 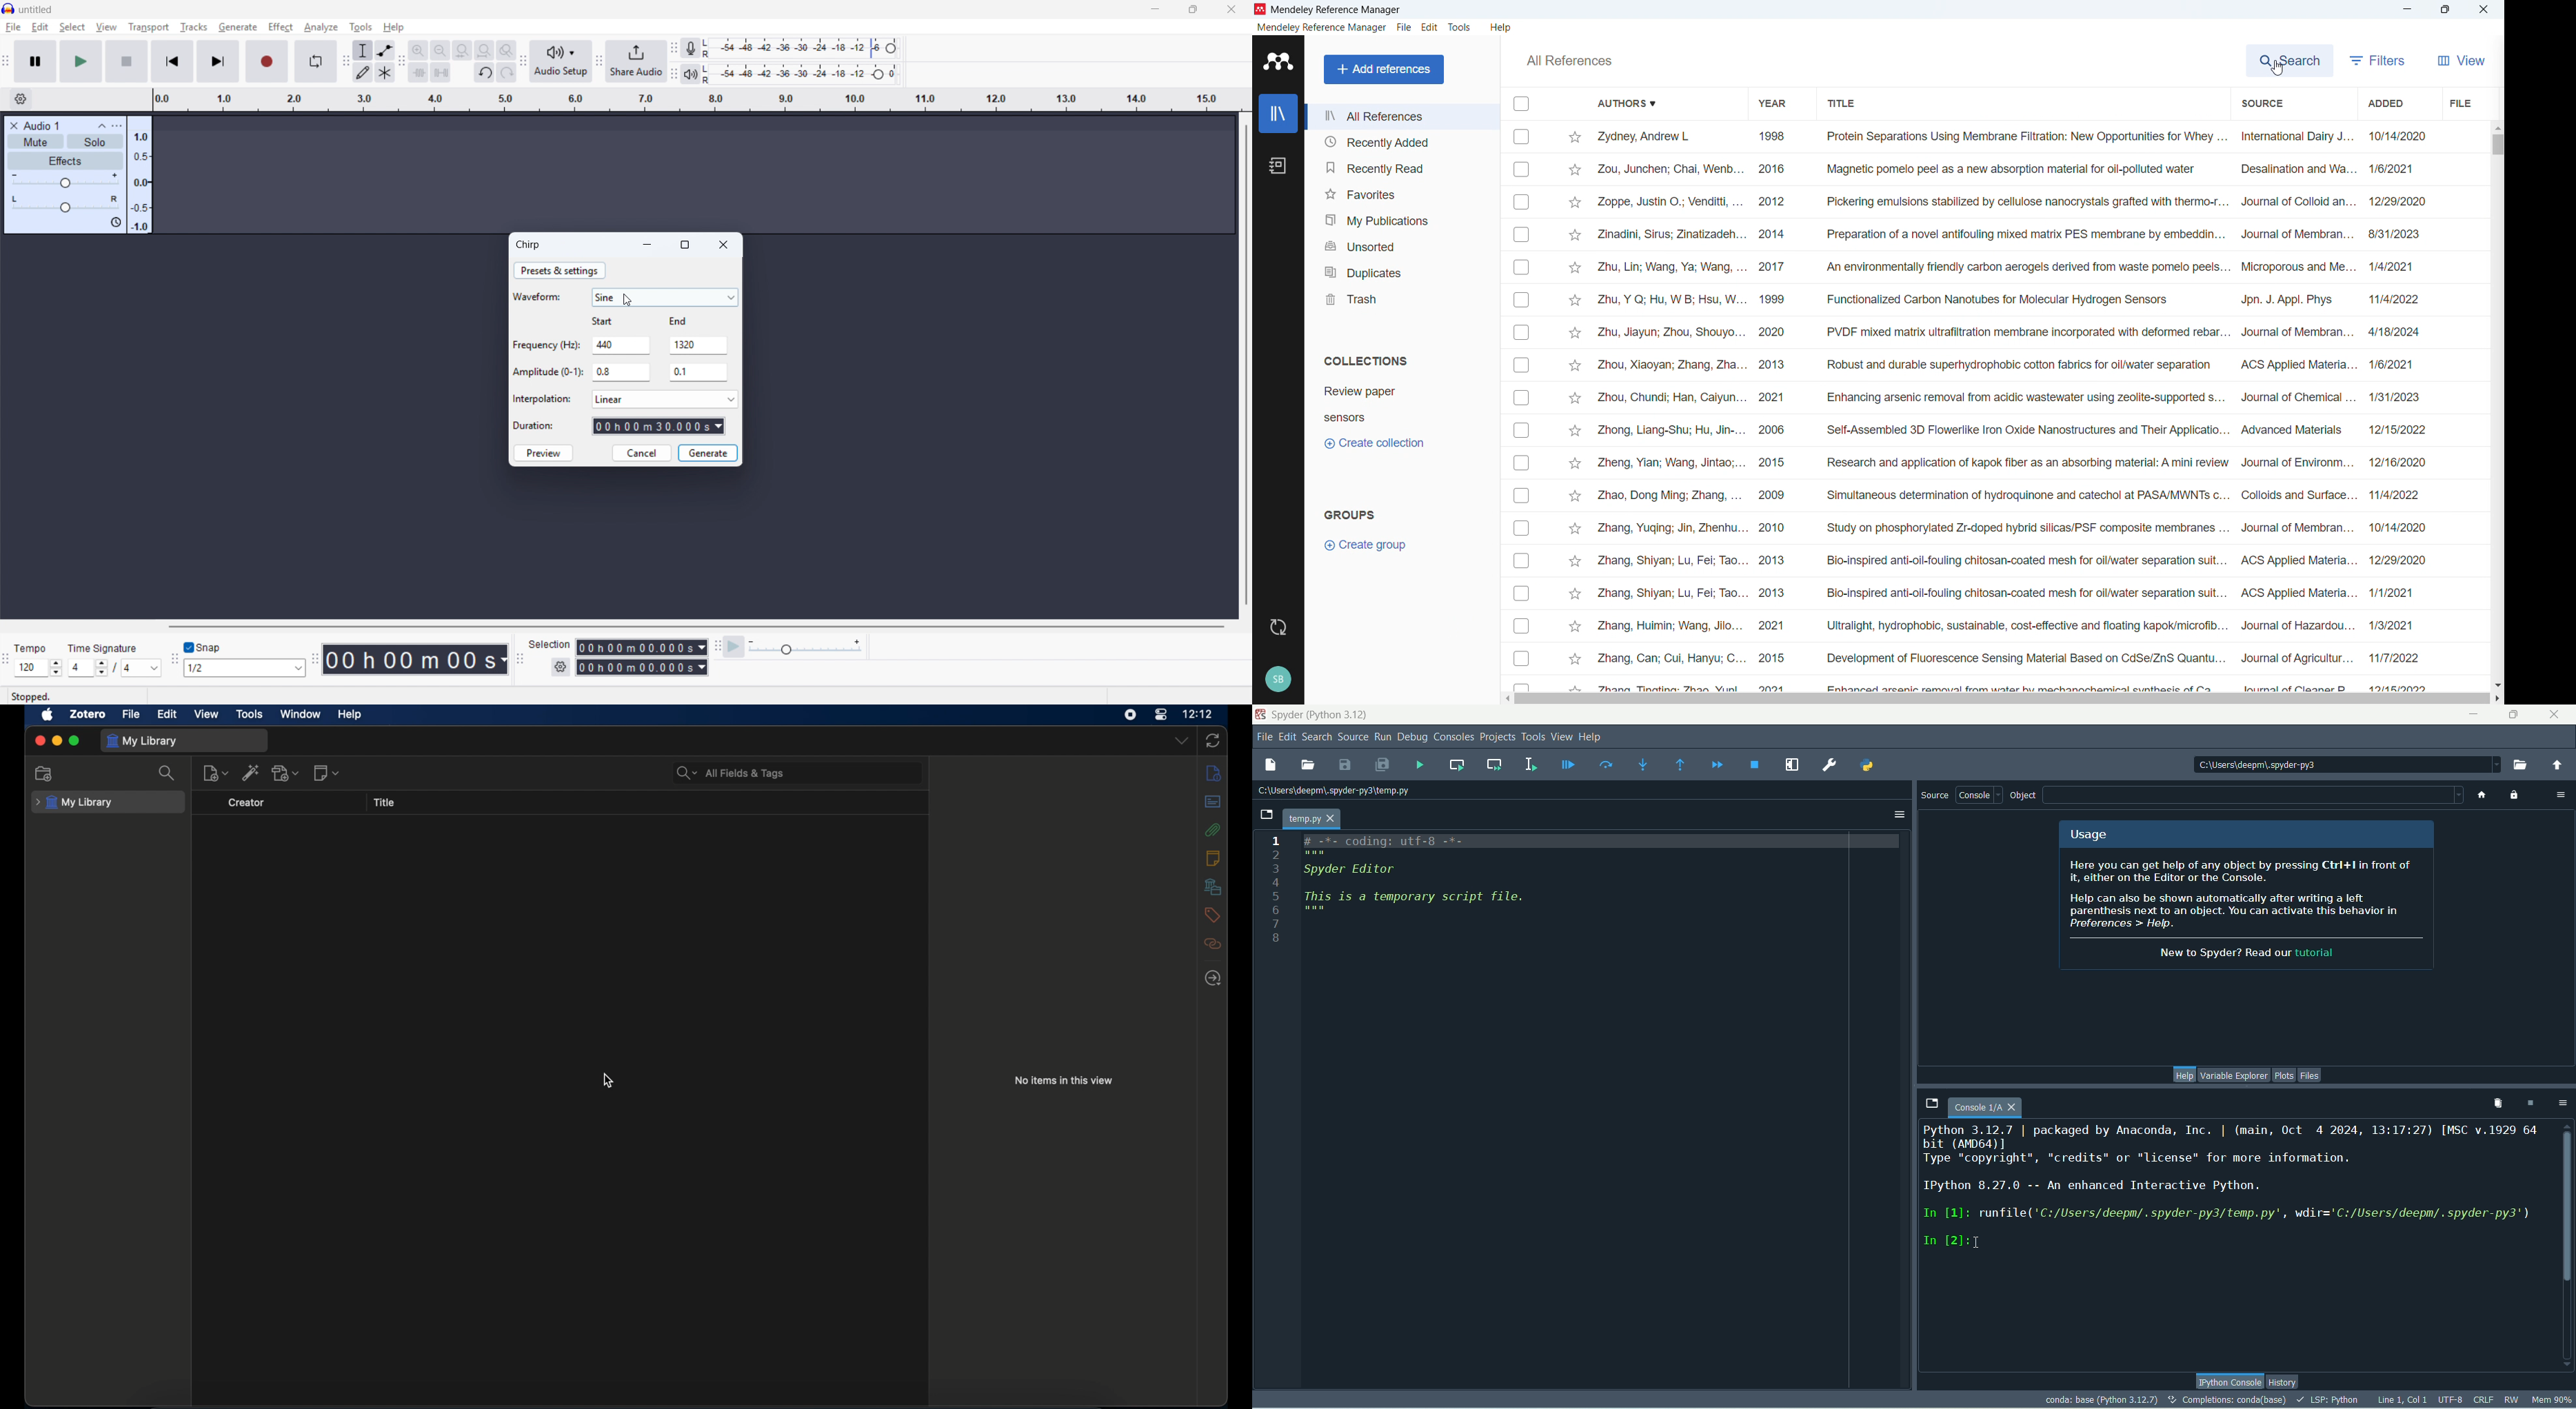 What do you see at coordinates (2562, 1102) in the screenshot?
I see `options` at bounding box center [2562, 1102].